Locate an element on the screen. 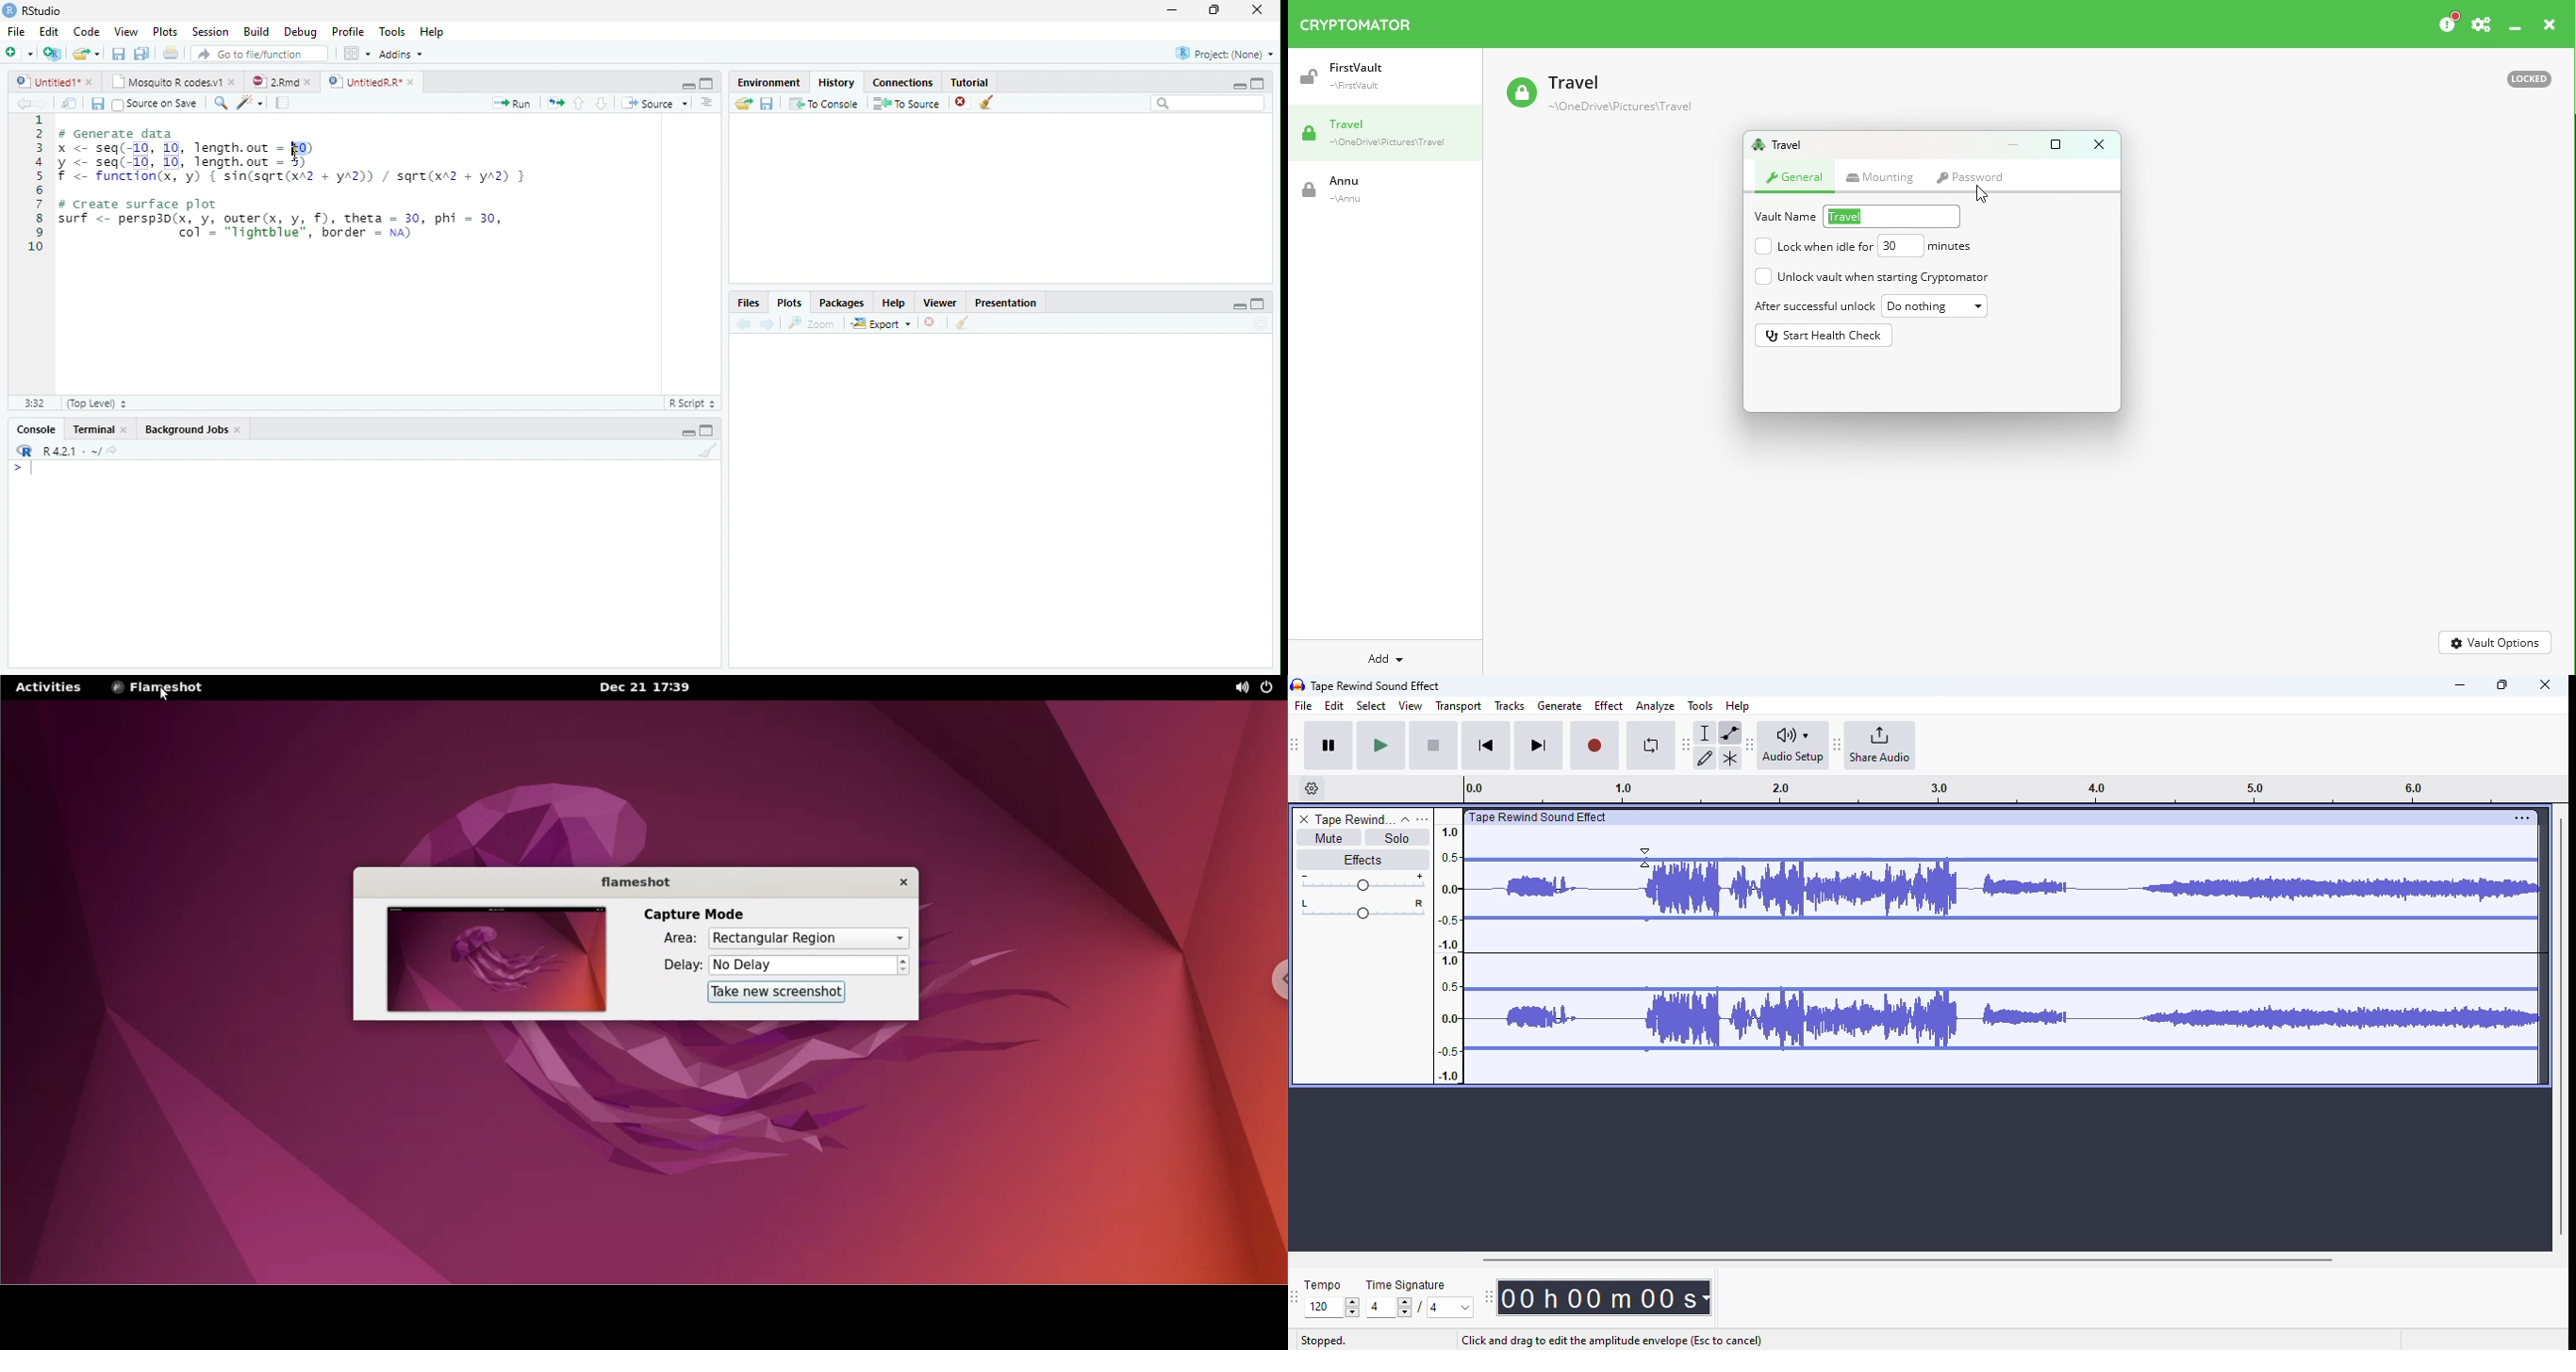 This screenshot has height=1372, width=2576. analyze is located at coordinates (1656, 706).